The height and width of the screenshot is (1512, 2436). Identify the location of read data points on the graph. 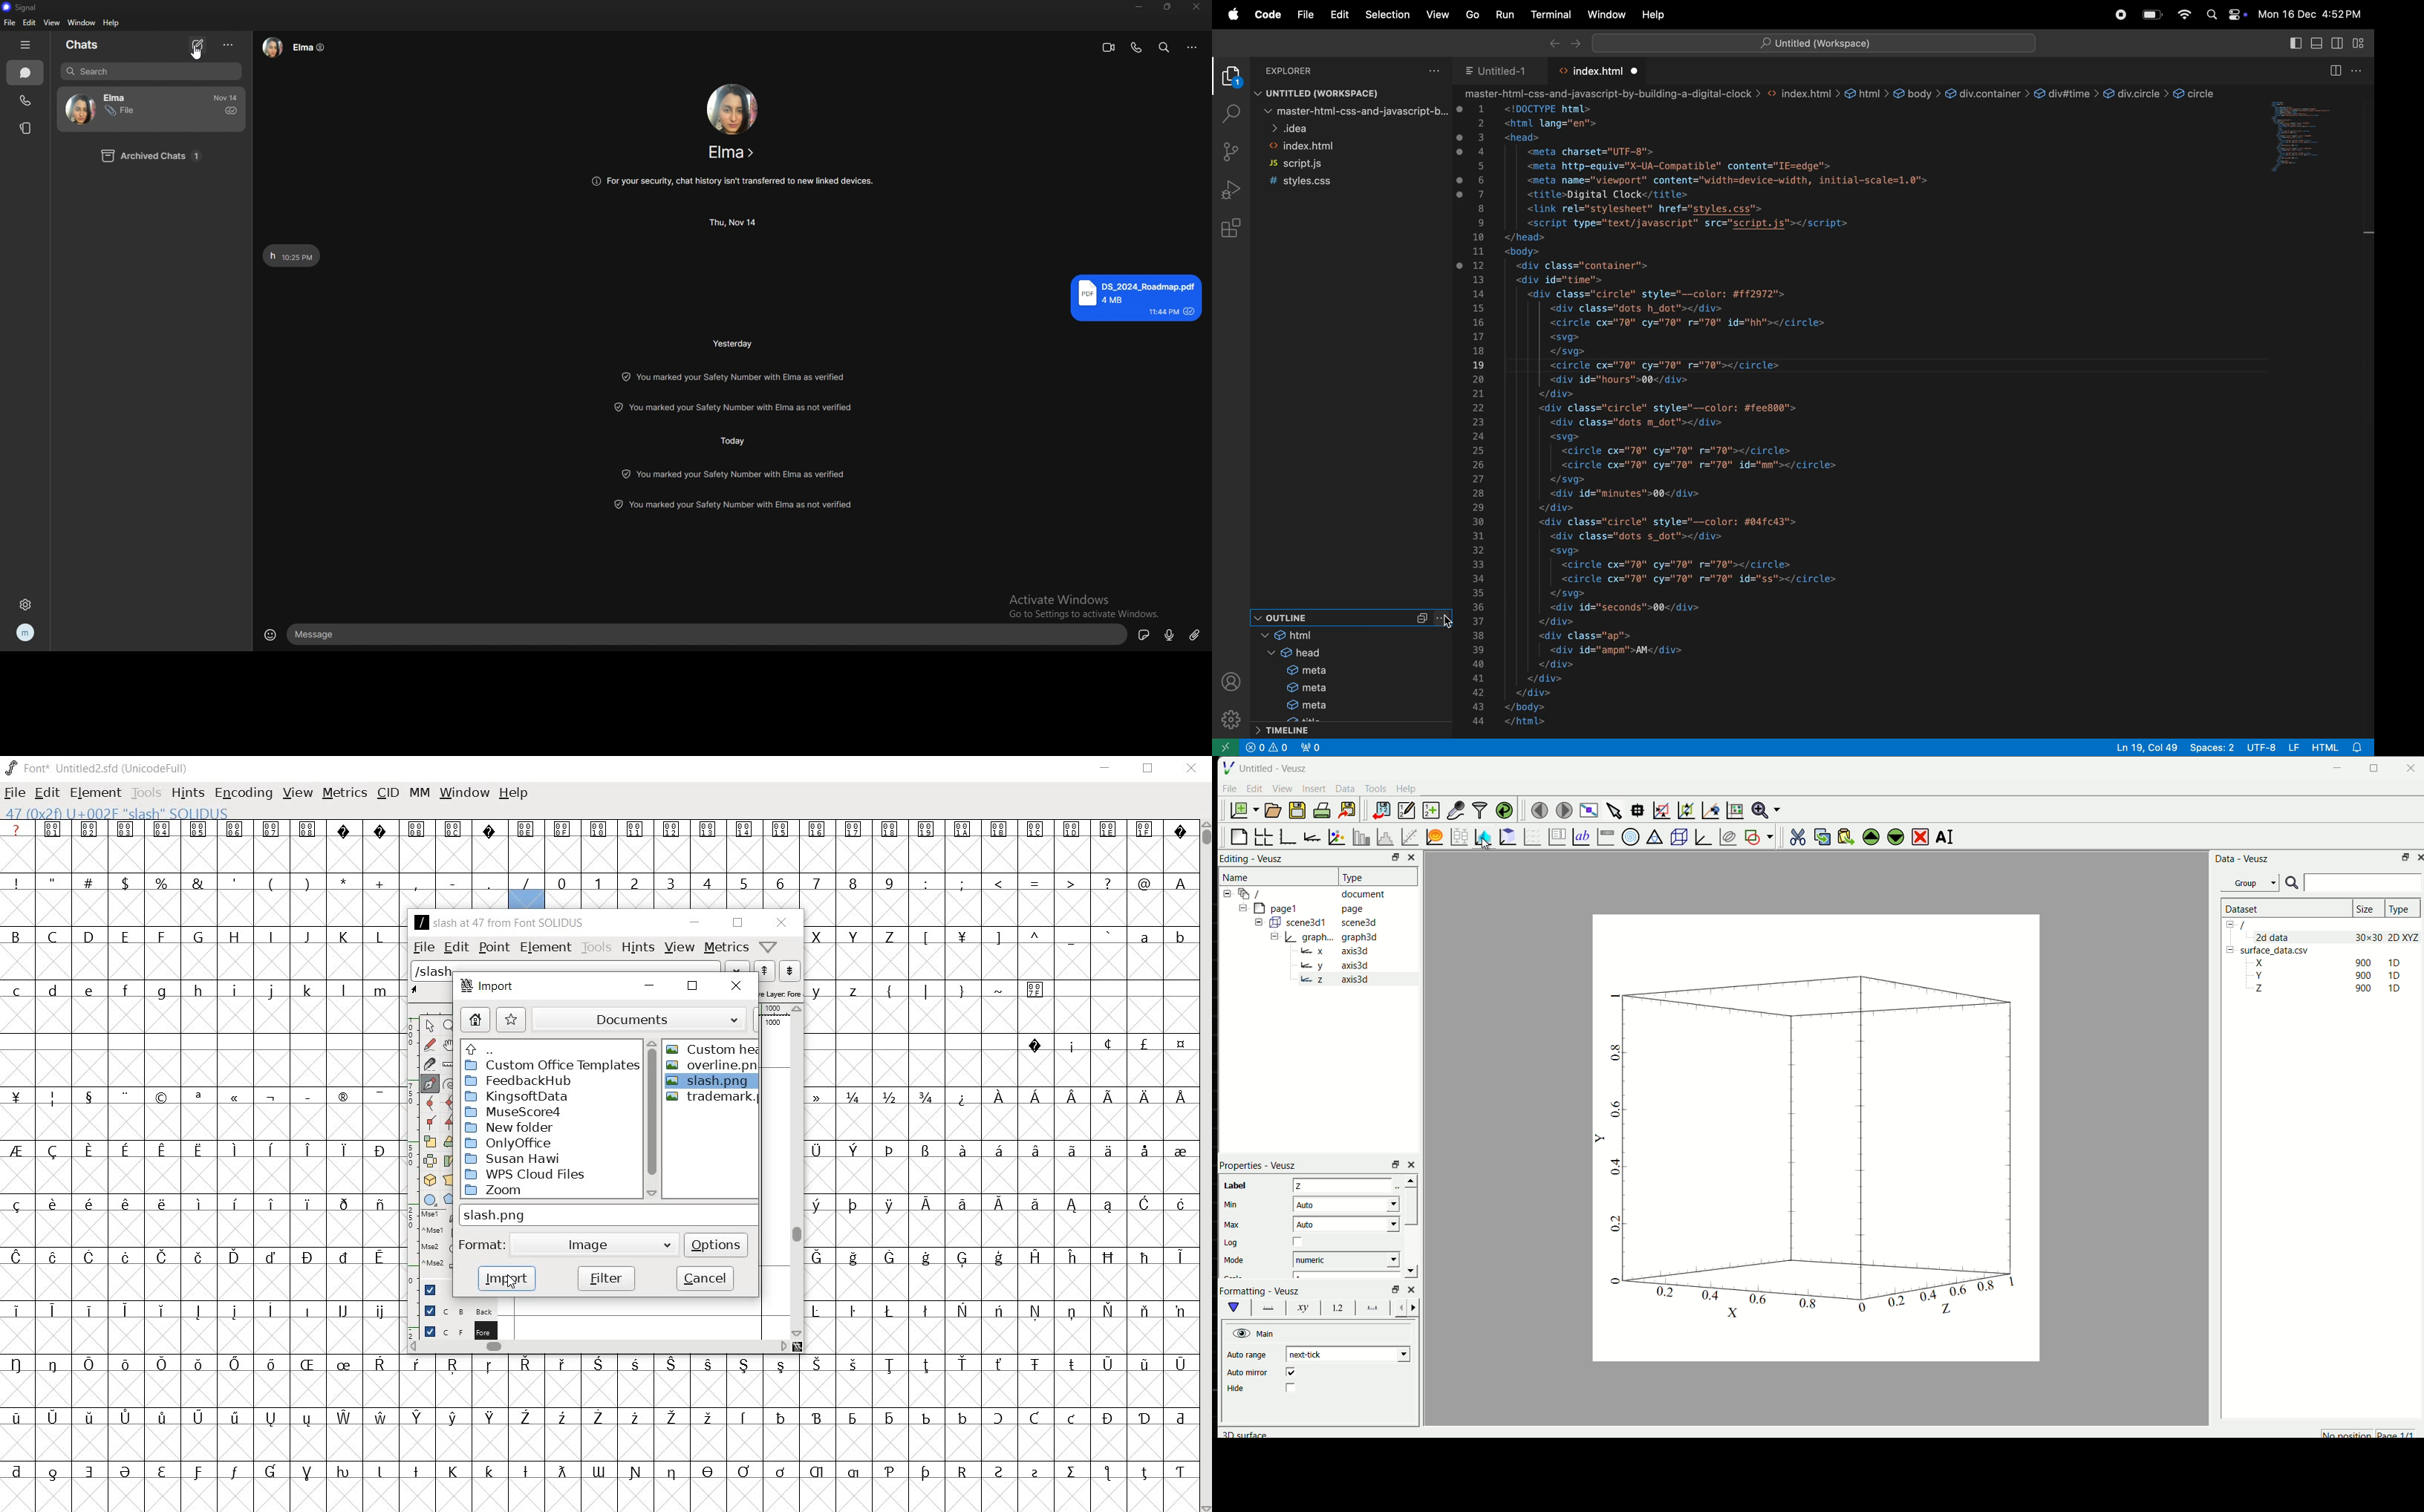
(1639, 810).